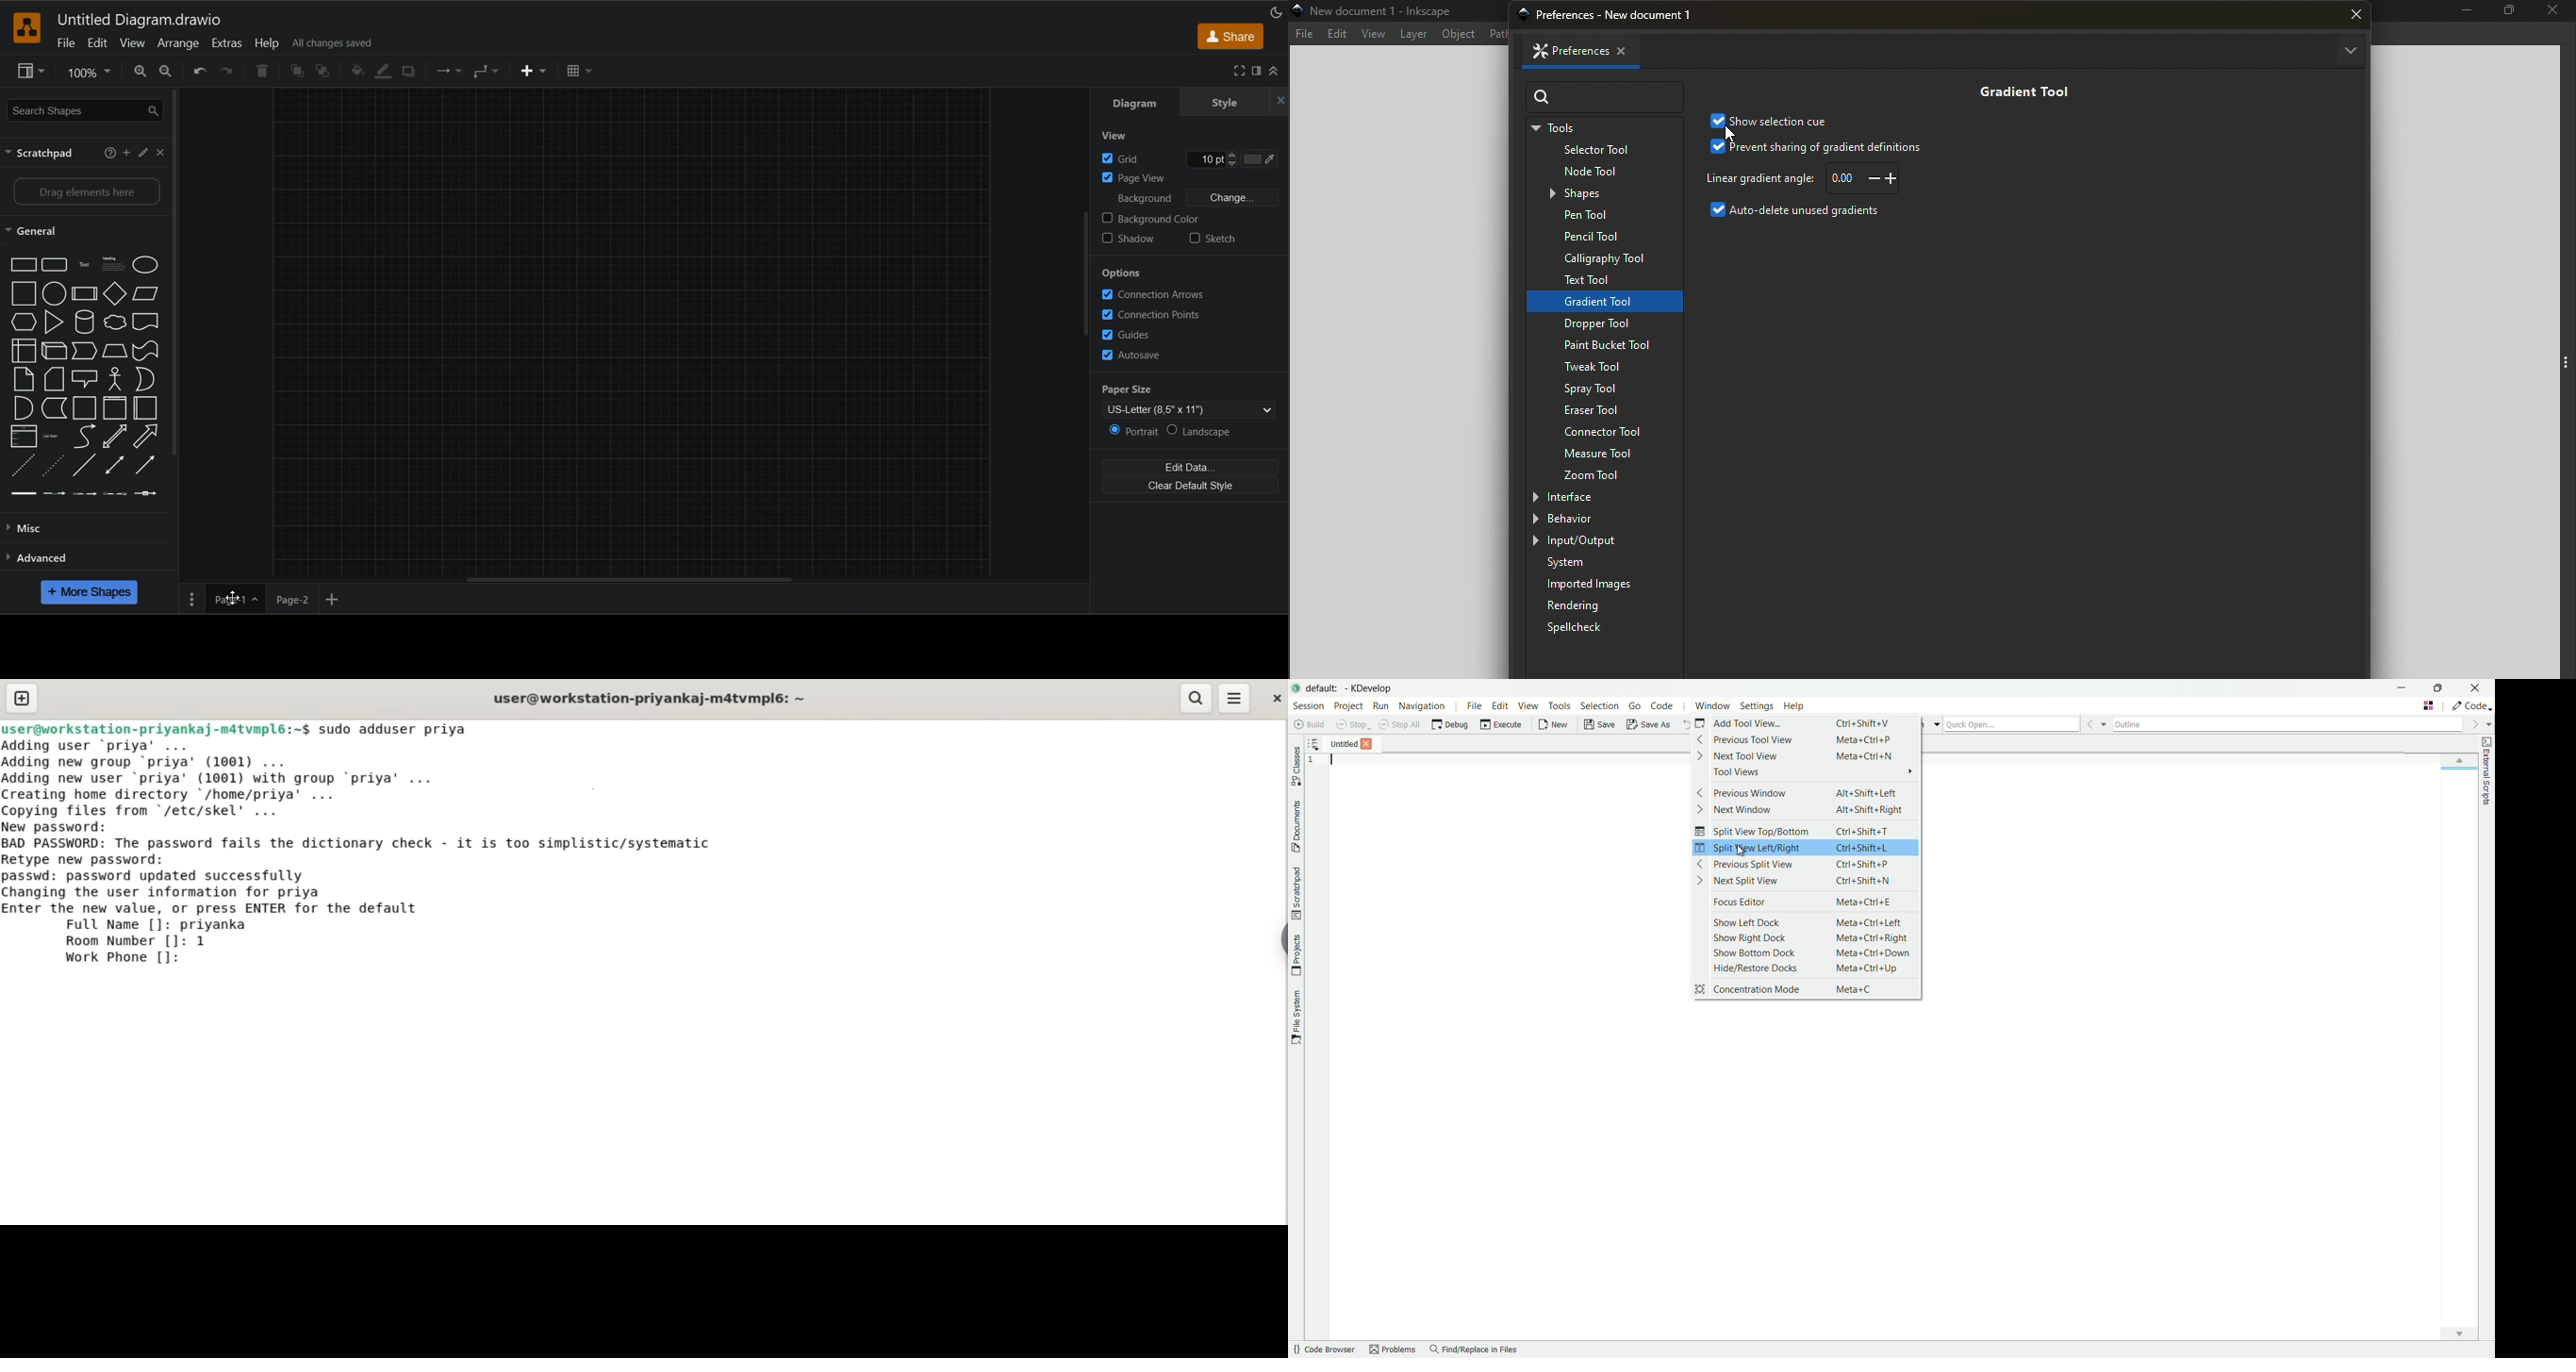 The image size is (2576, 1372). I want to click on shadow, so click(1133, 241).